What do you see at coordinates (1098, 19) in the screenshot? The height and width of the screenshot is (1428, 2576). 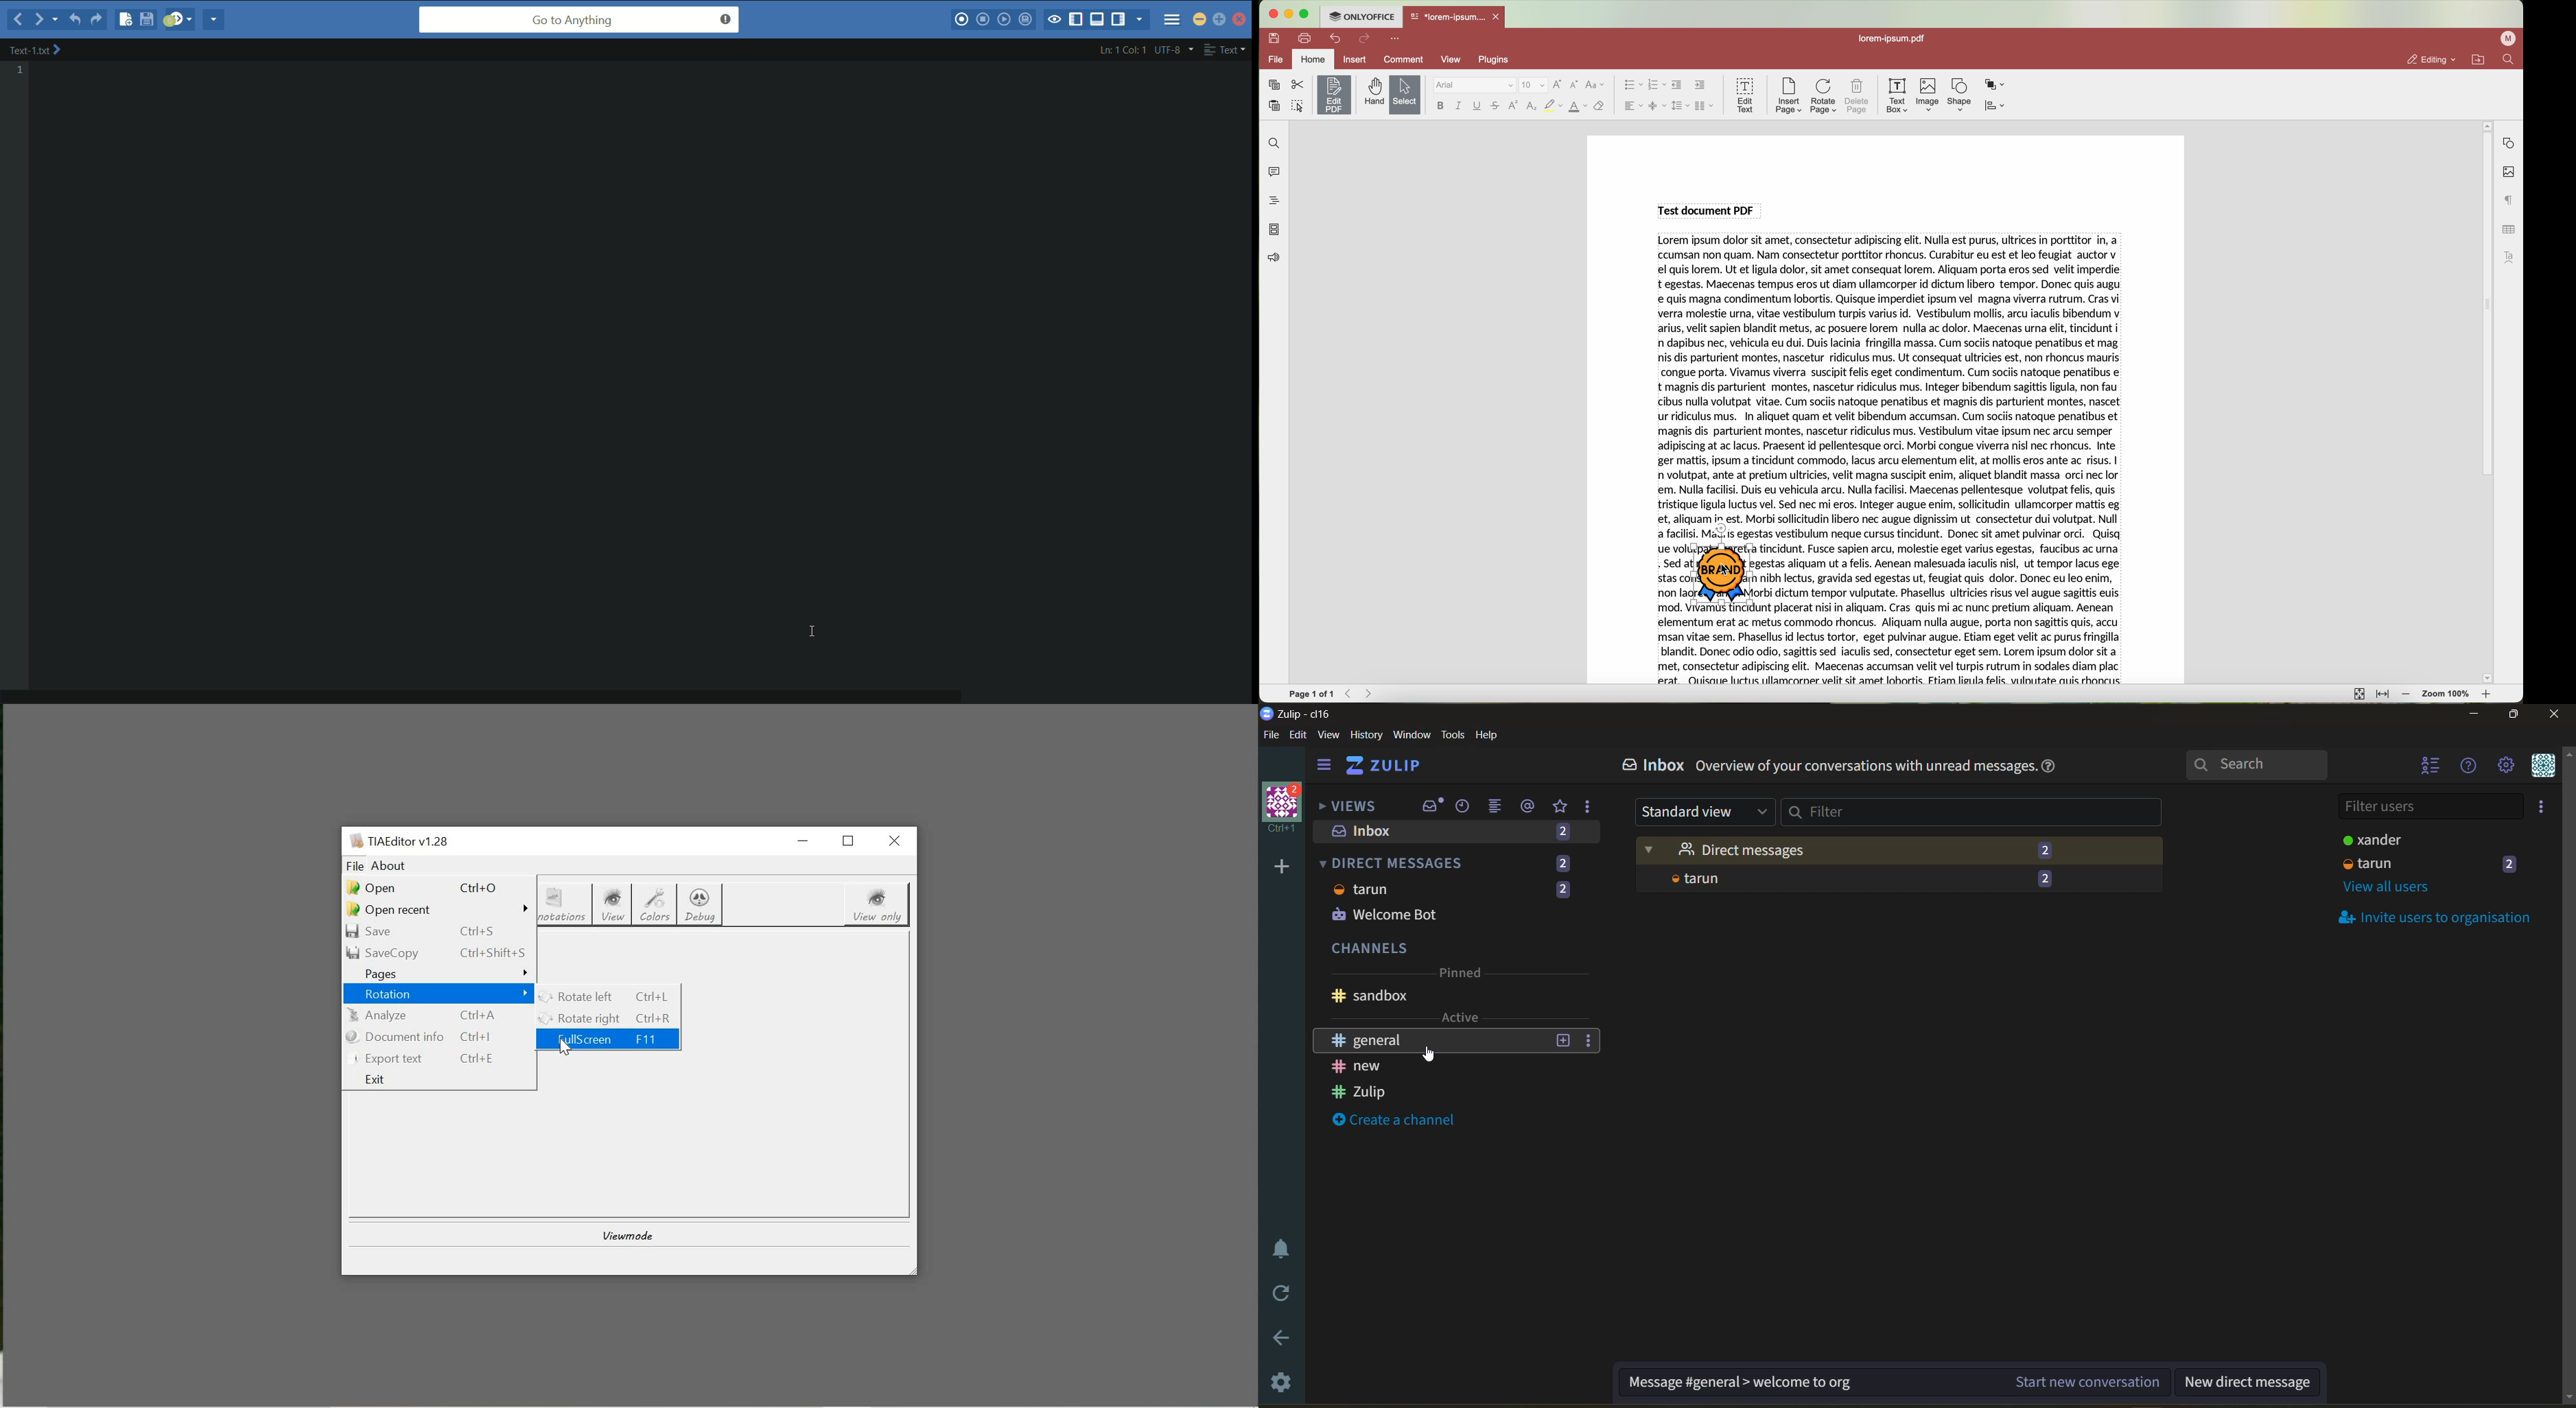 I see `show/hide bottom pane` at bounding box center [1098, 19].